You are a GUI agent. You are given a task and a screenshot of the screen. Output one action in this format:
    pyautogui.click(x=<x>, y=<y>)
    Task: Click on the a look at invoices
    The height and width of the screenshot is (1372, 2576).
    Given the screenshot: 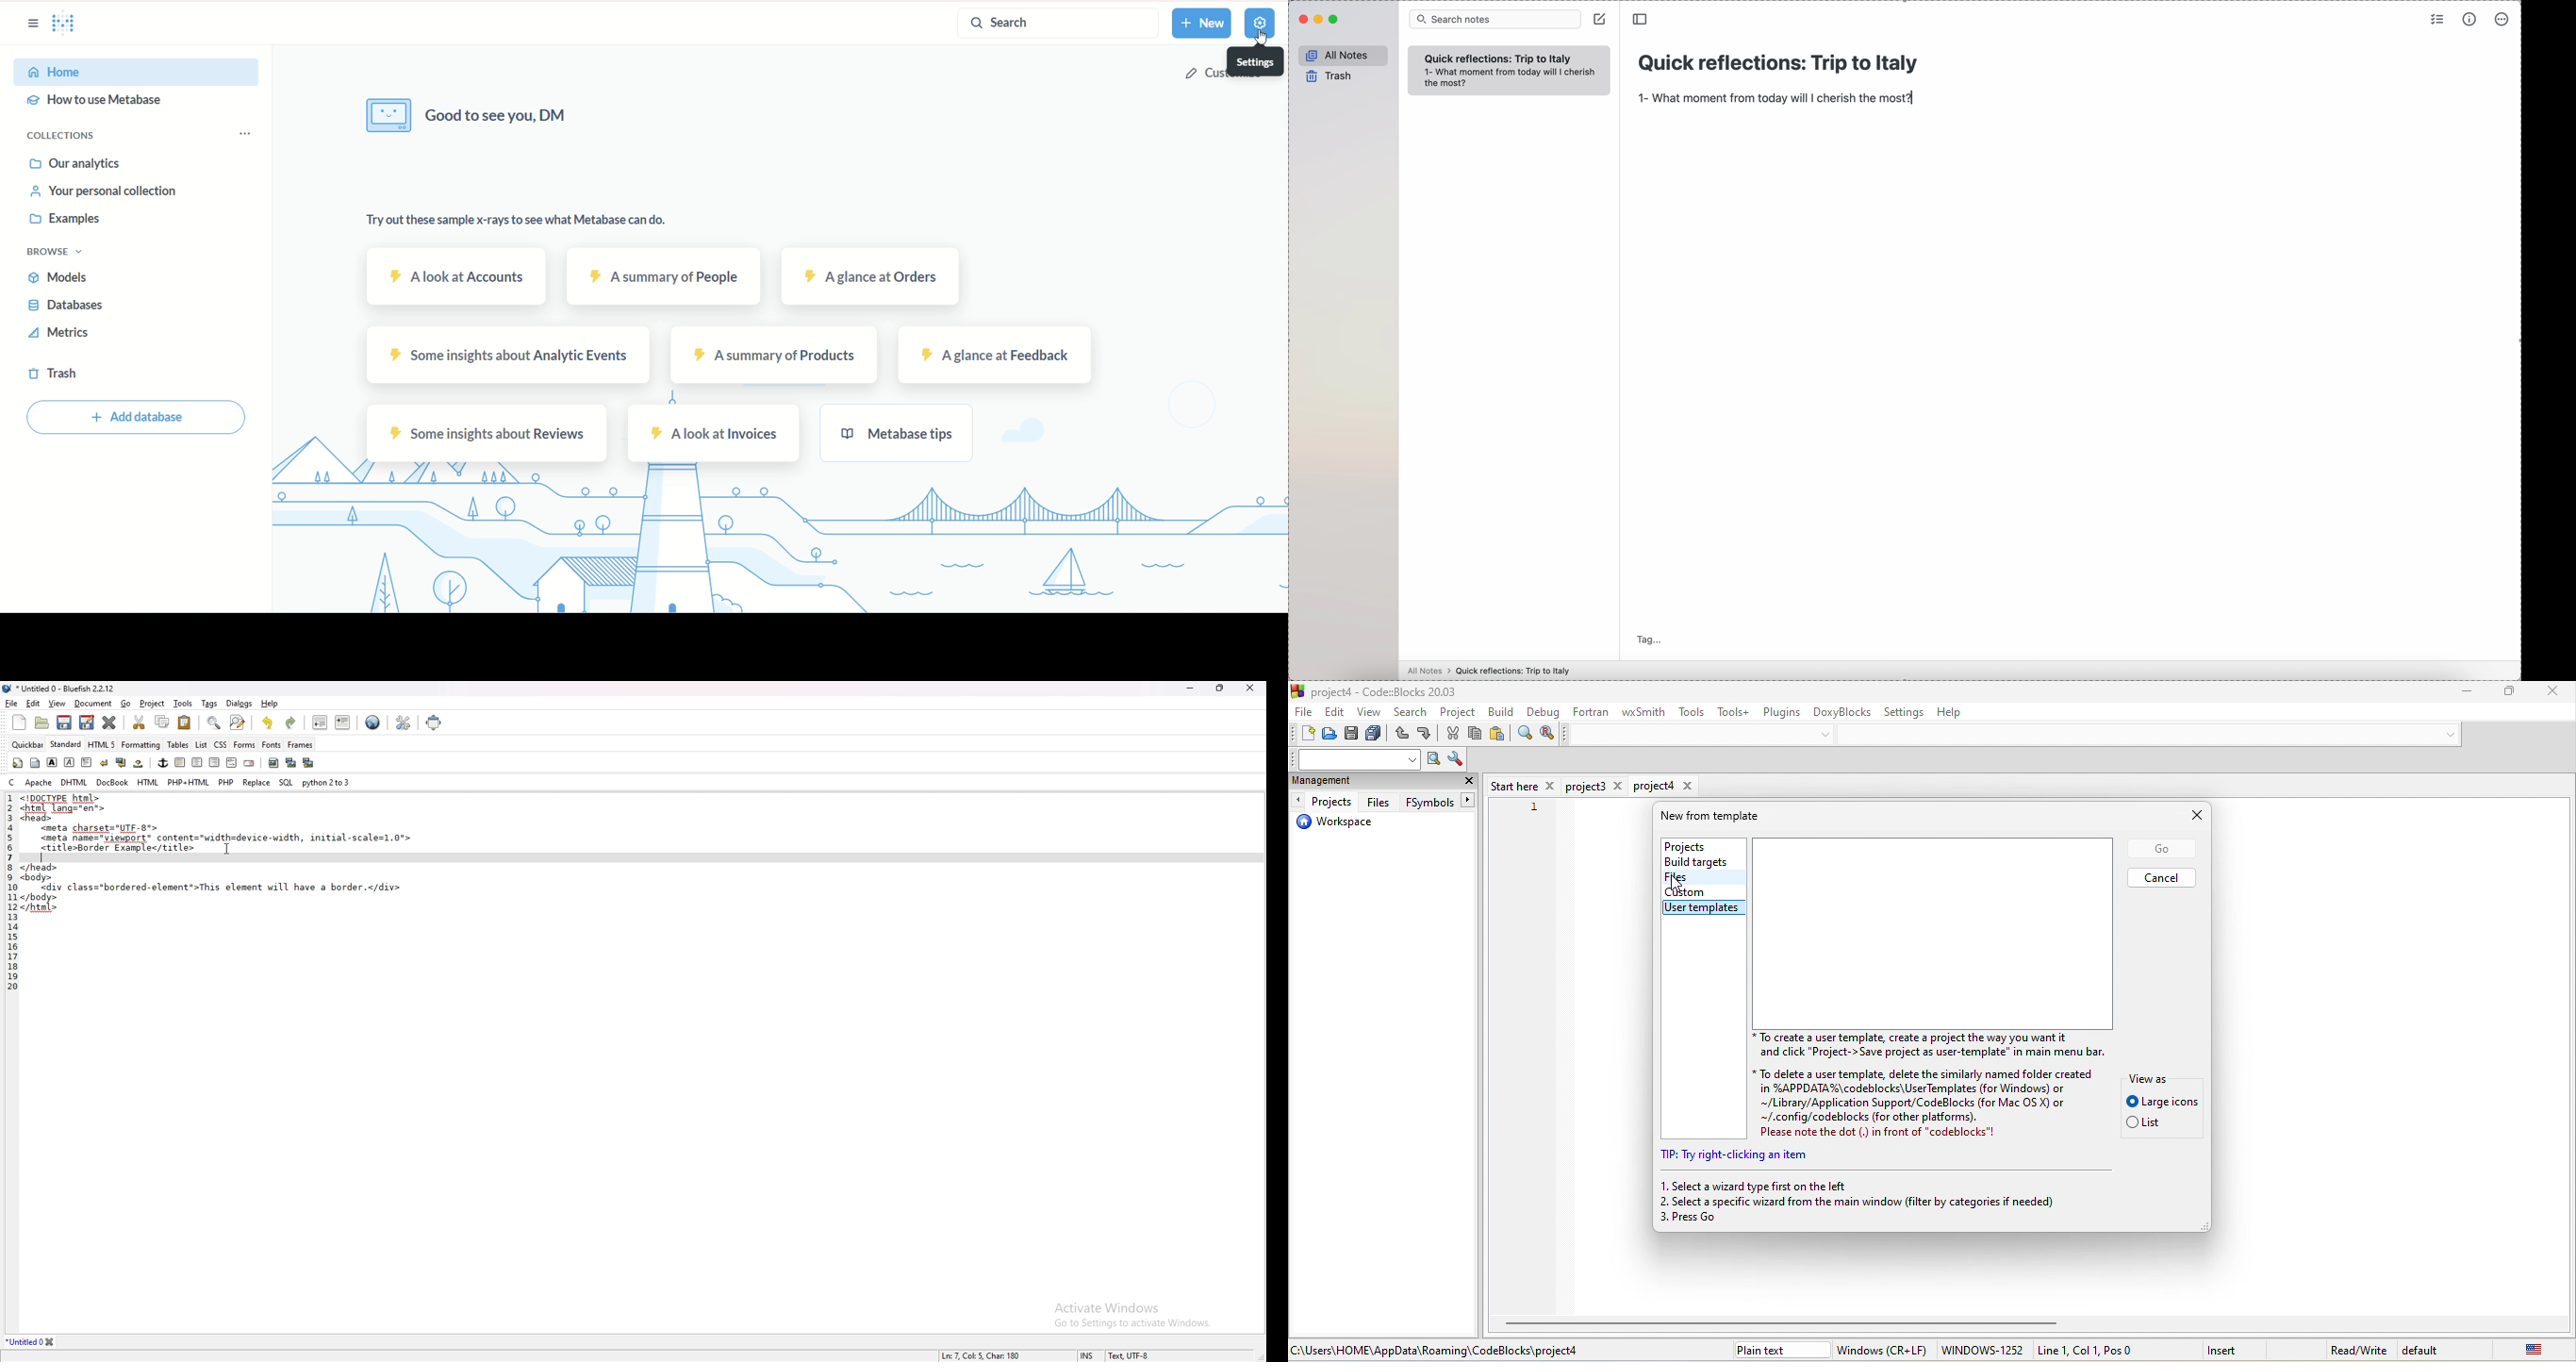 What is the action you would take?
    pyautogui.click(x=714, y=435)
    